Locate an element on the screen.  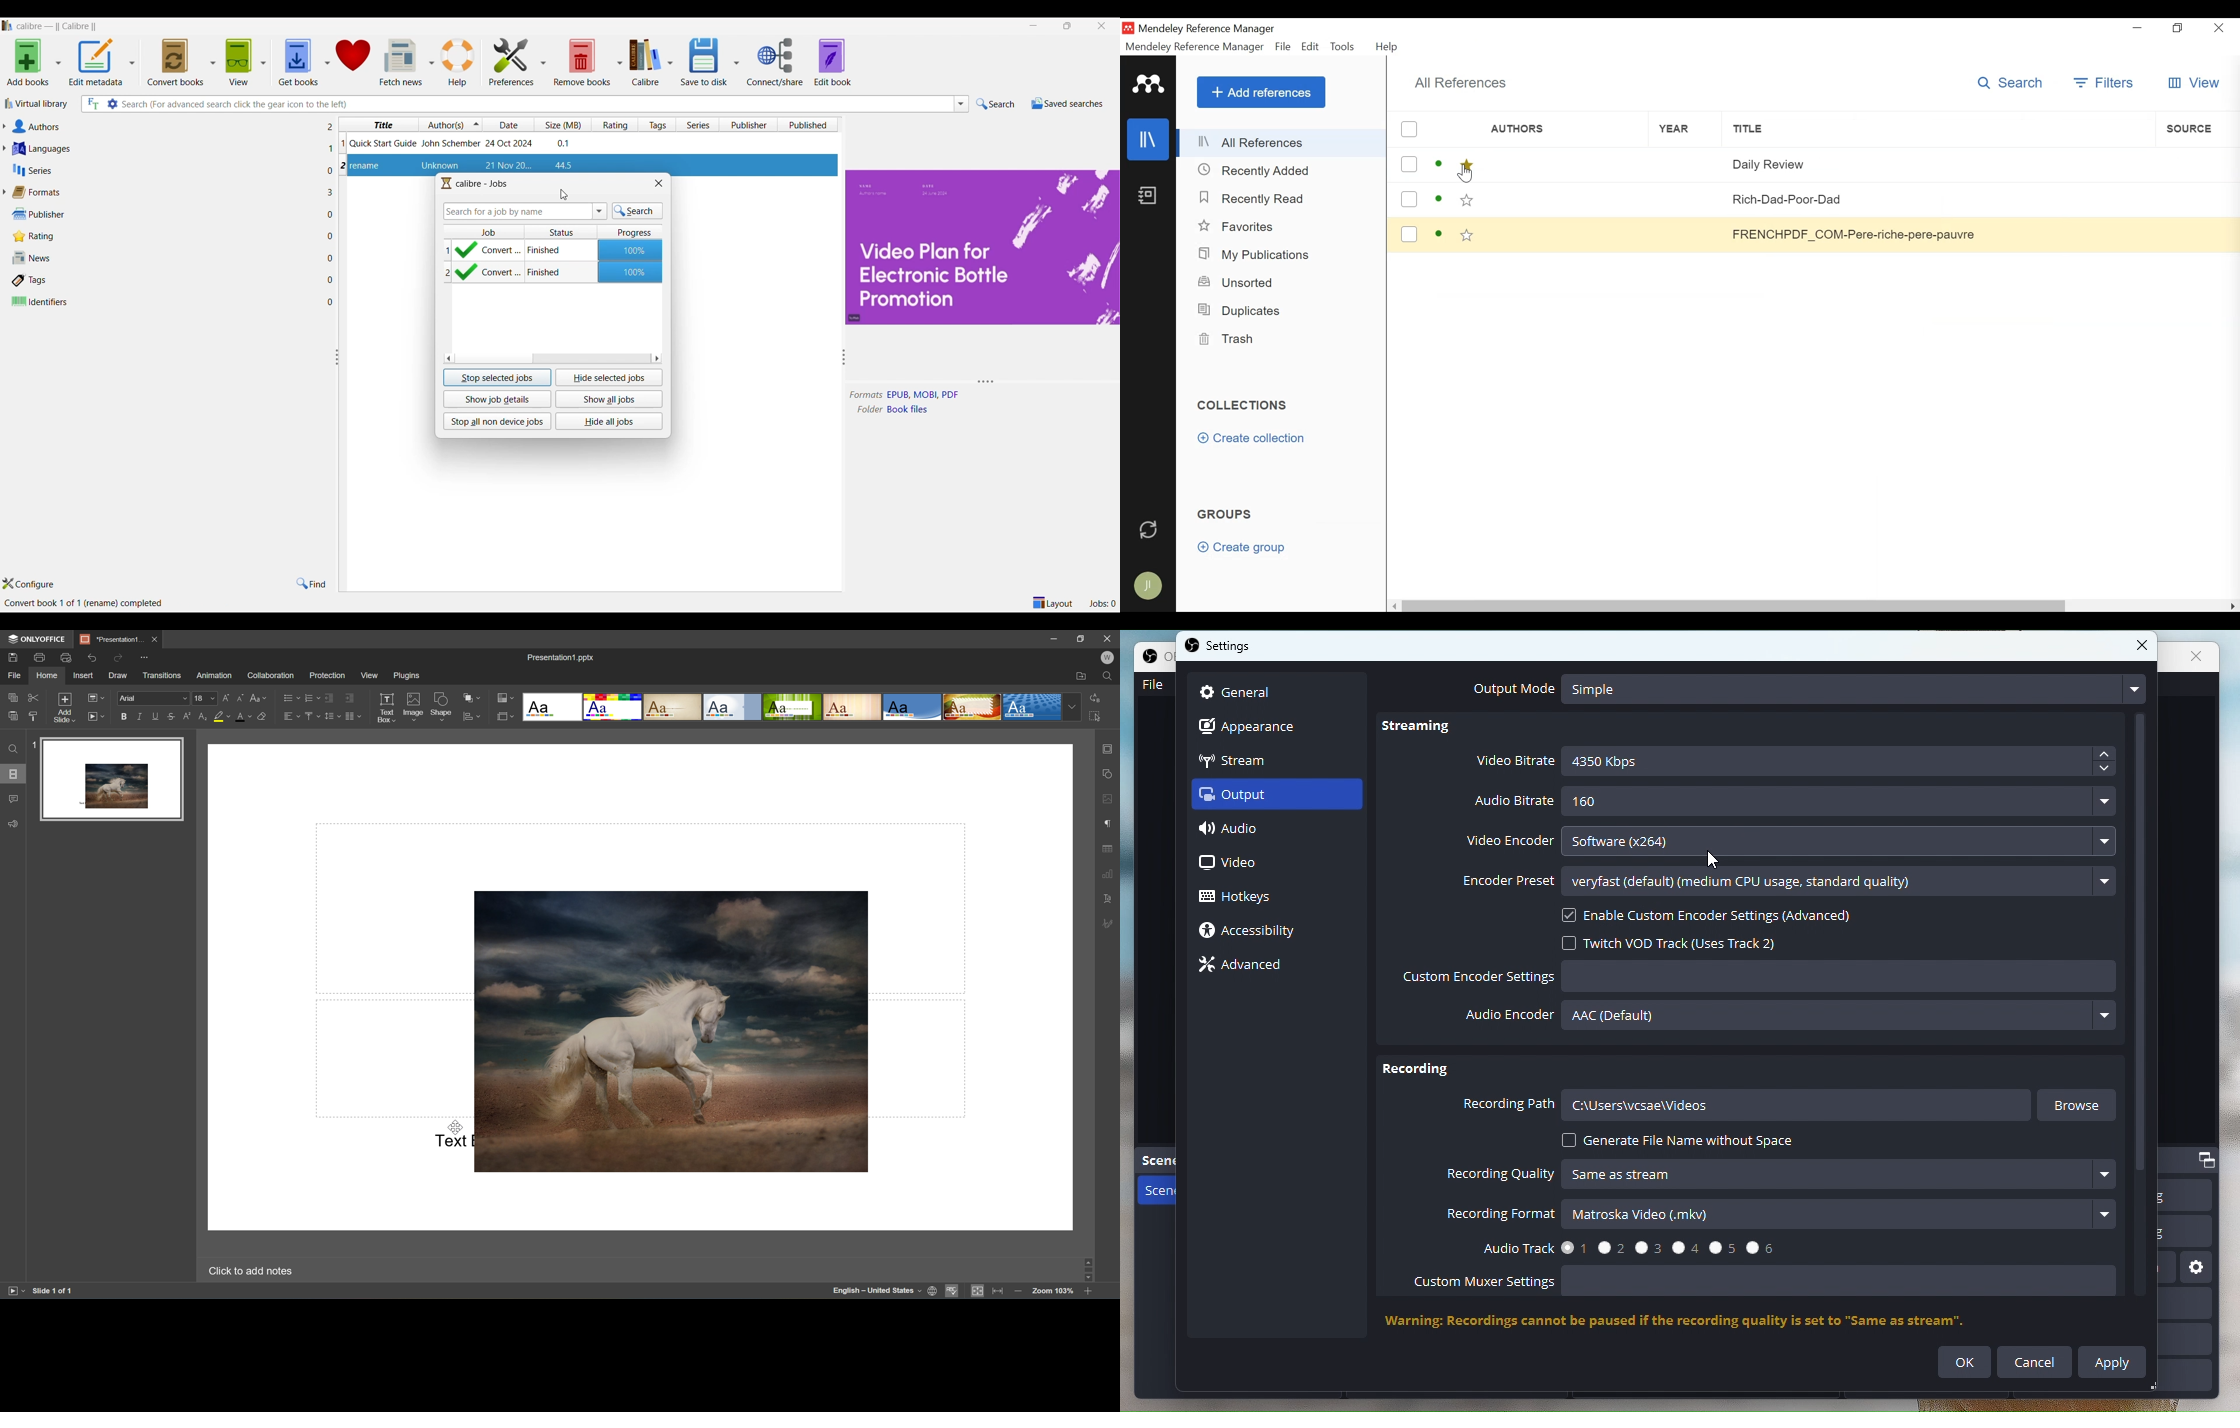
Green Leaf is located at coordinates (792, 707).